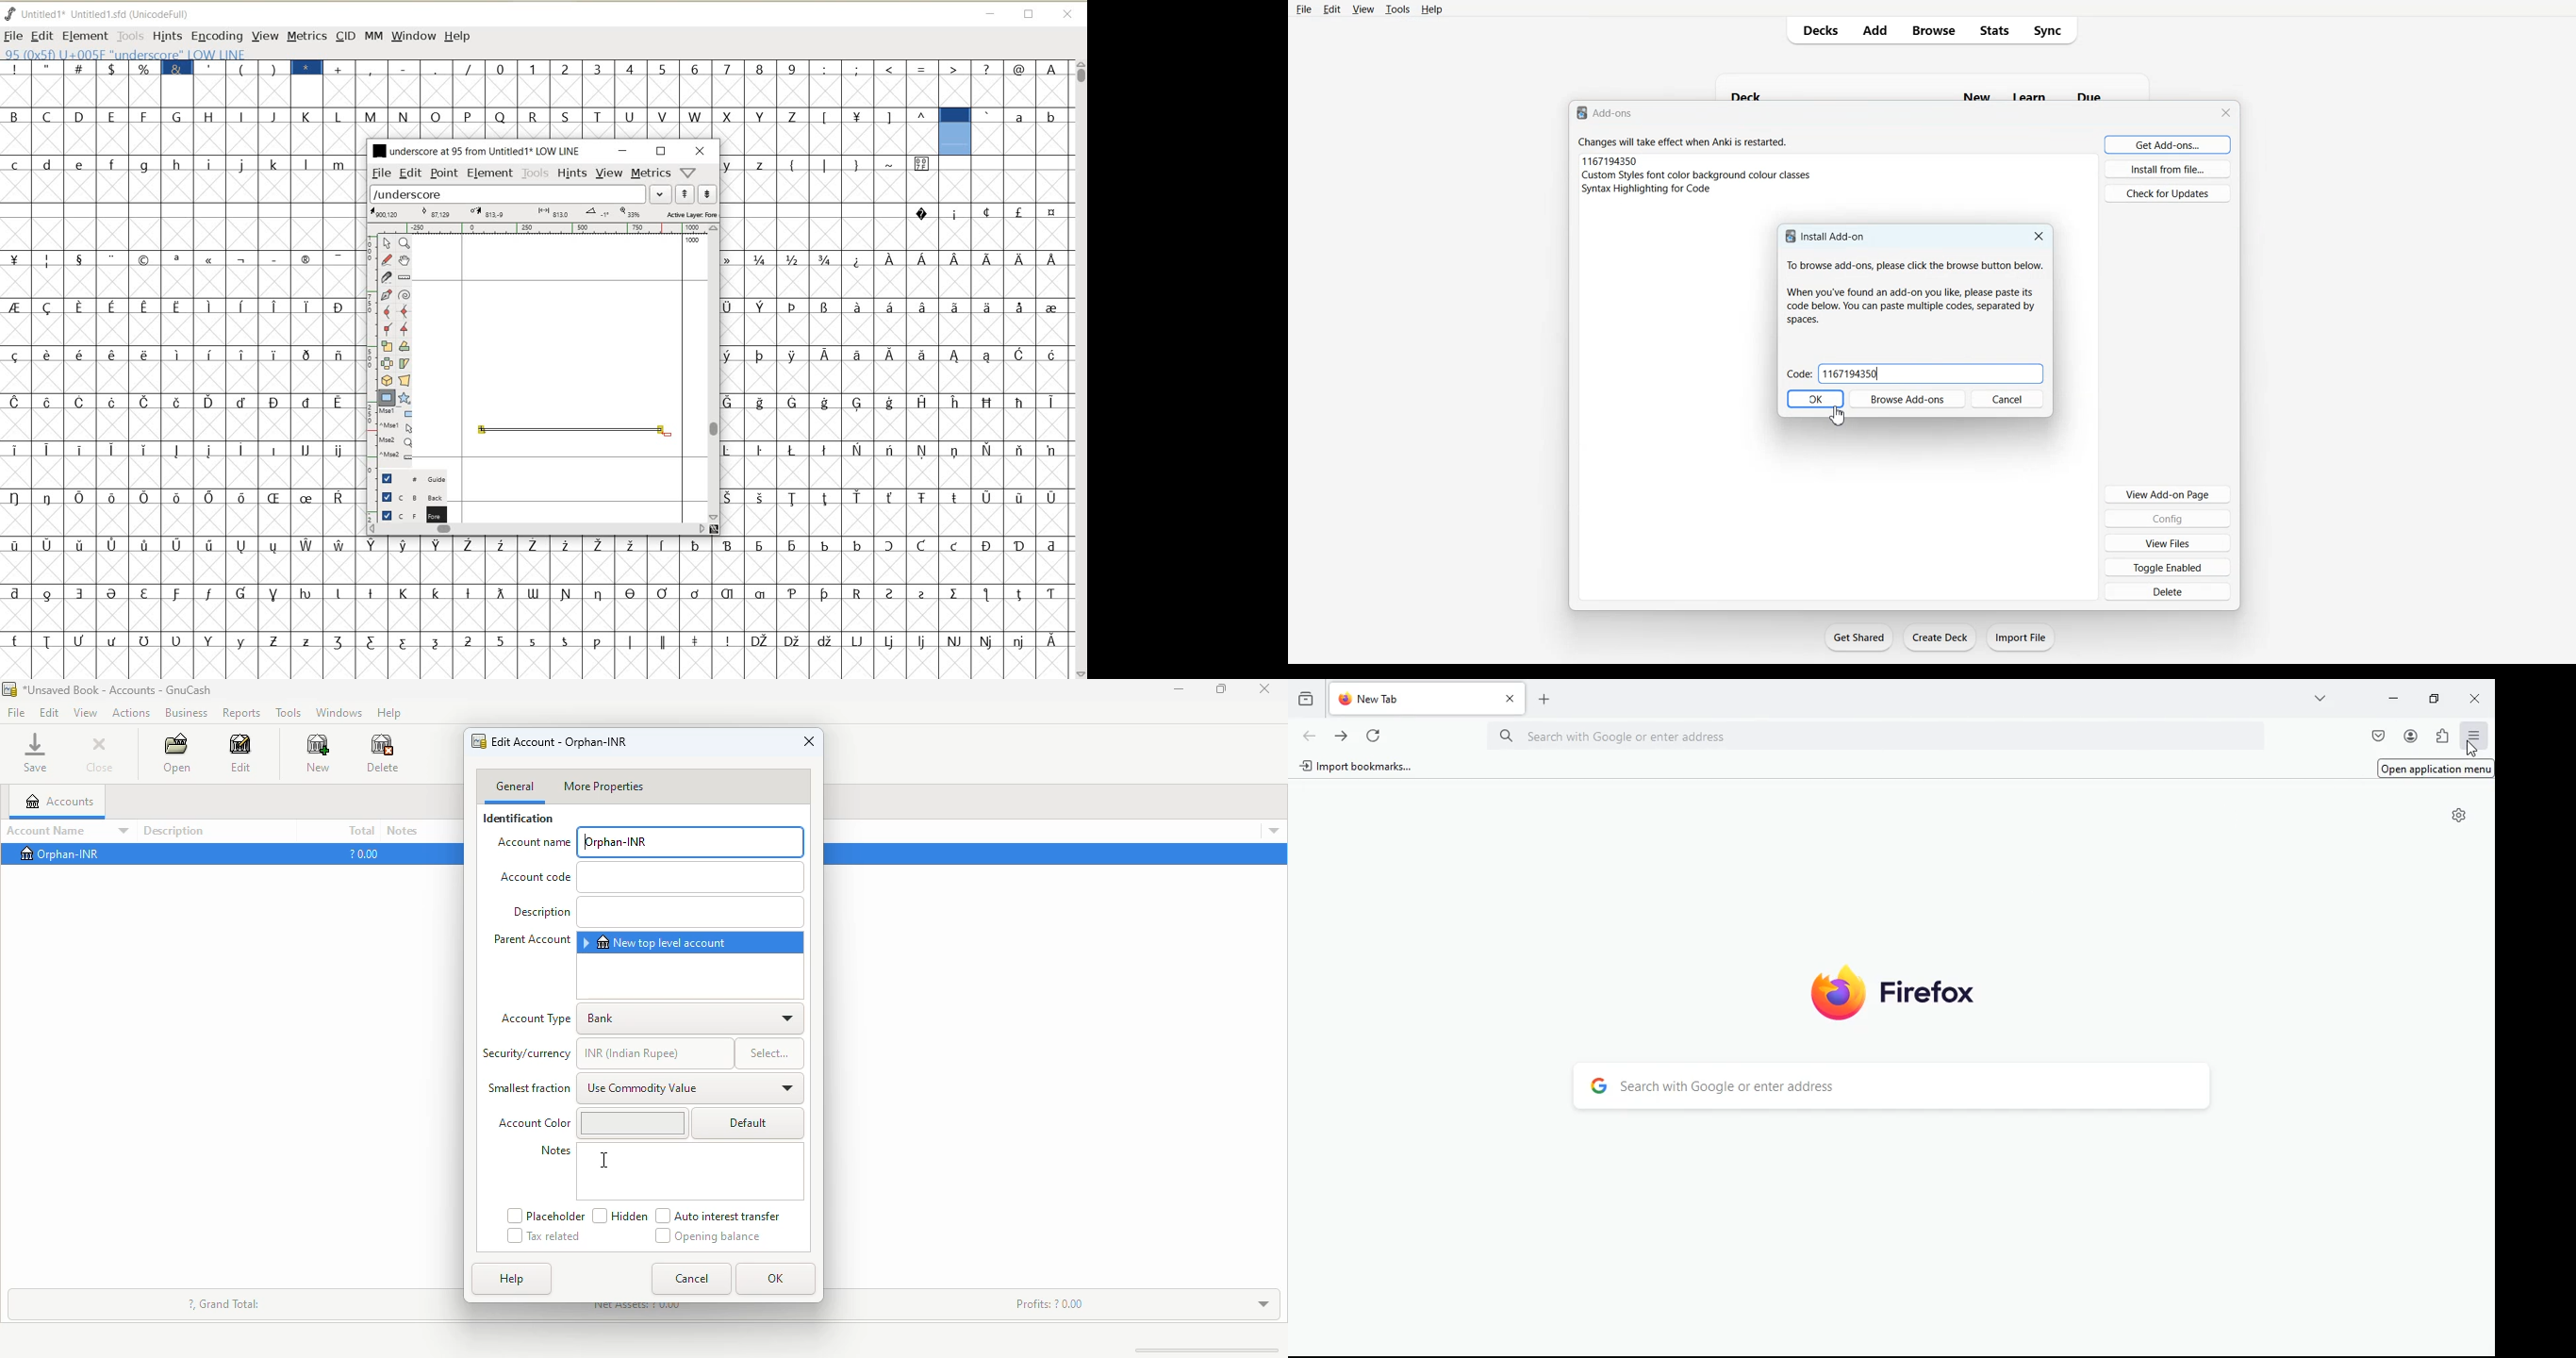 The image size is (2576, 1372). What do you see at coordinates (1222, 689) in the screenshot?
I see `maximize` at bounding box center [1222, 689].